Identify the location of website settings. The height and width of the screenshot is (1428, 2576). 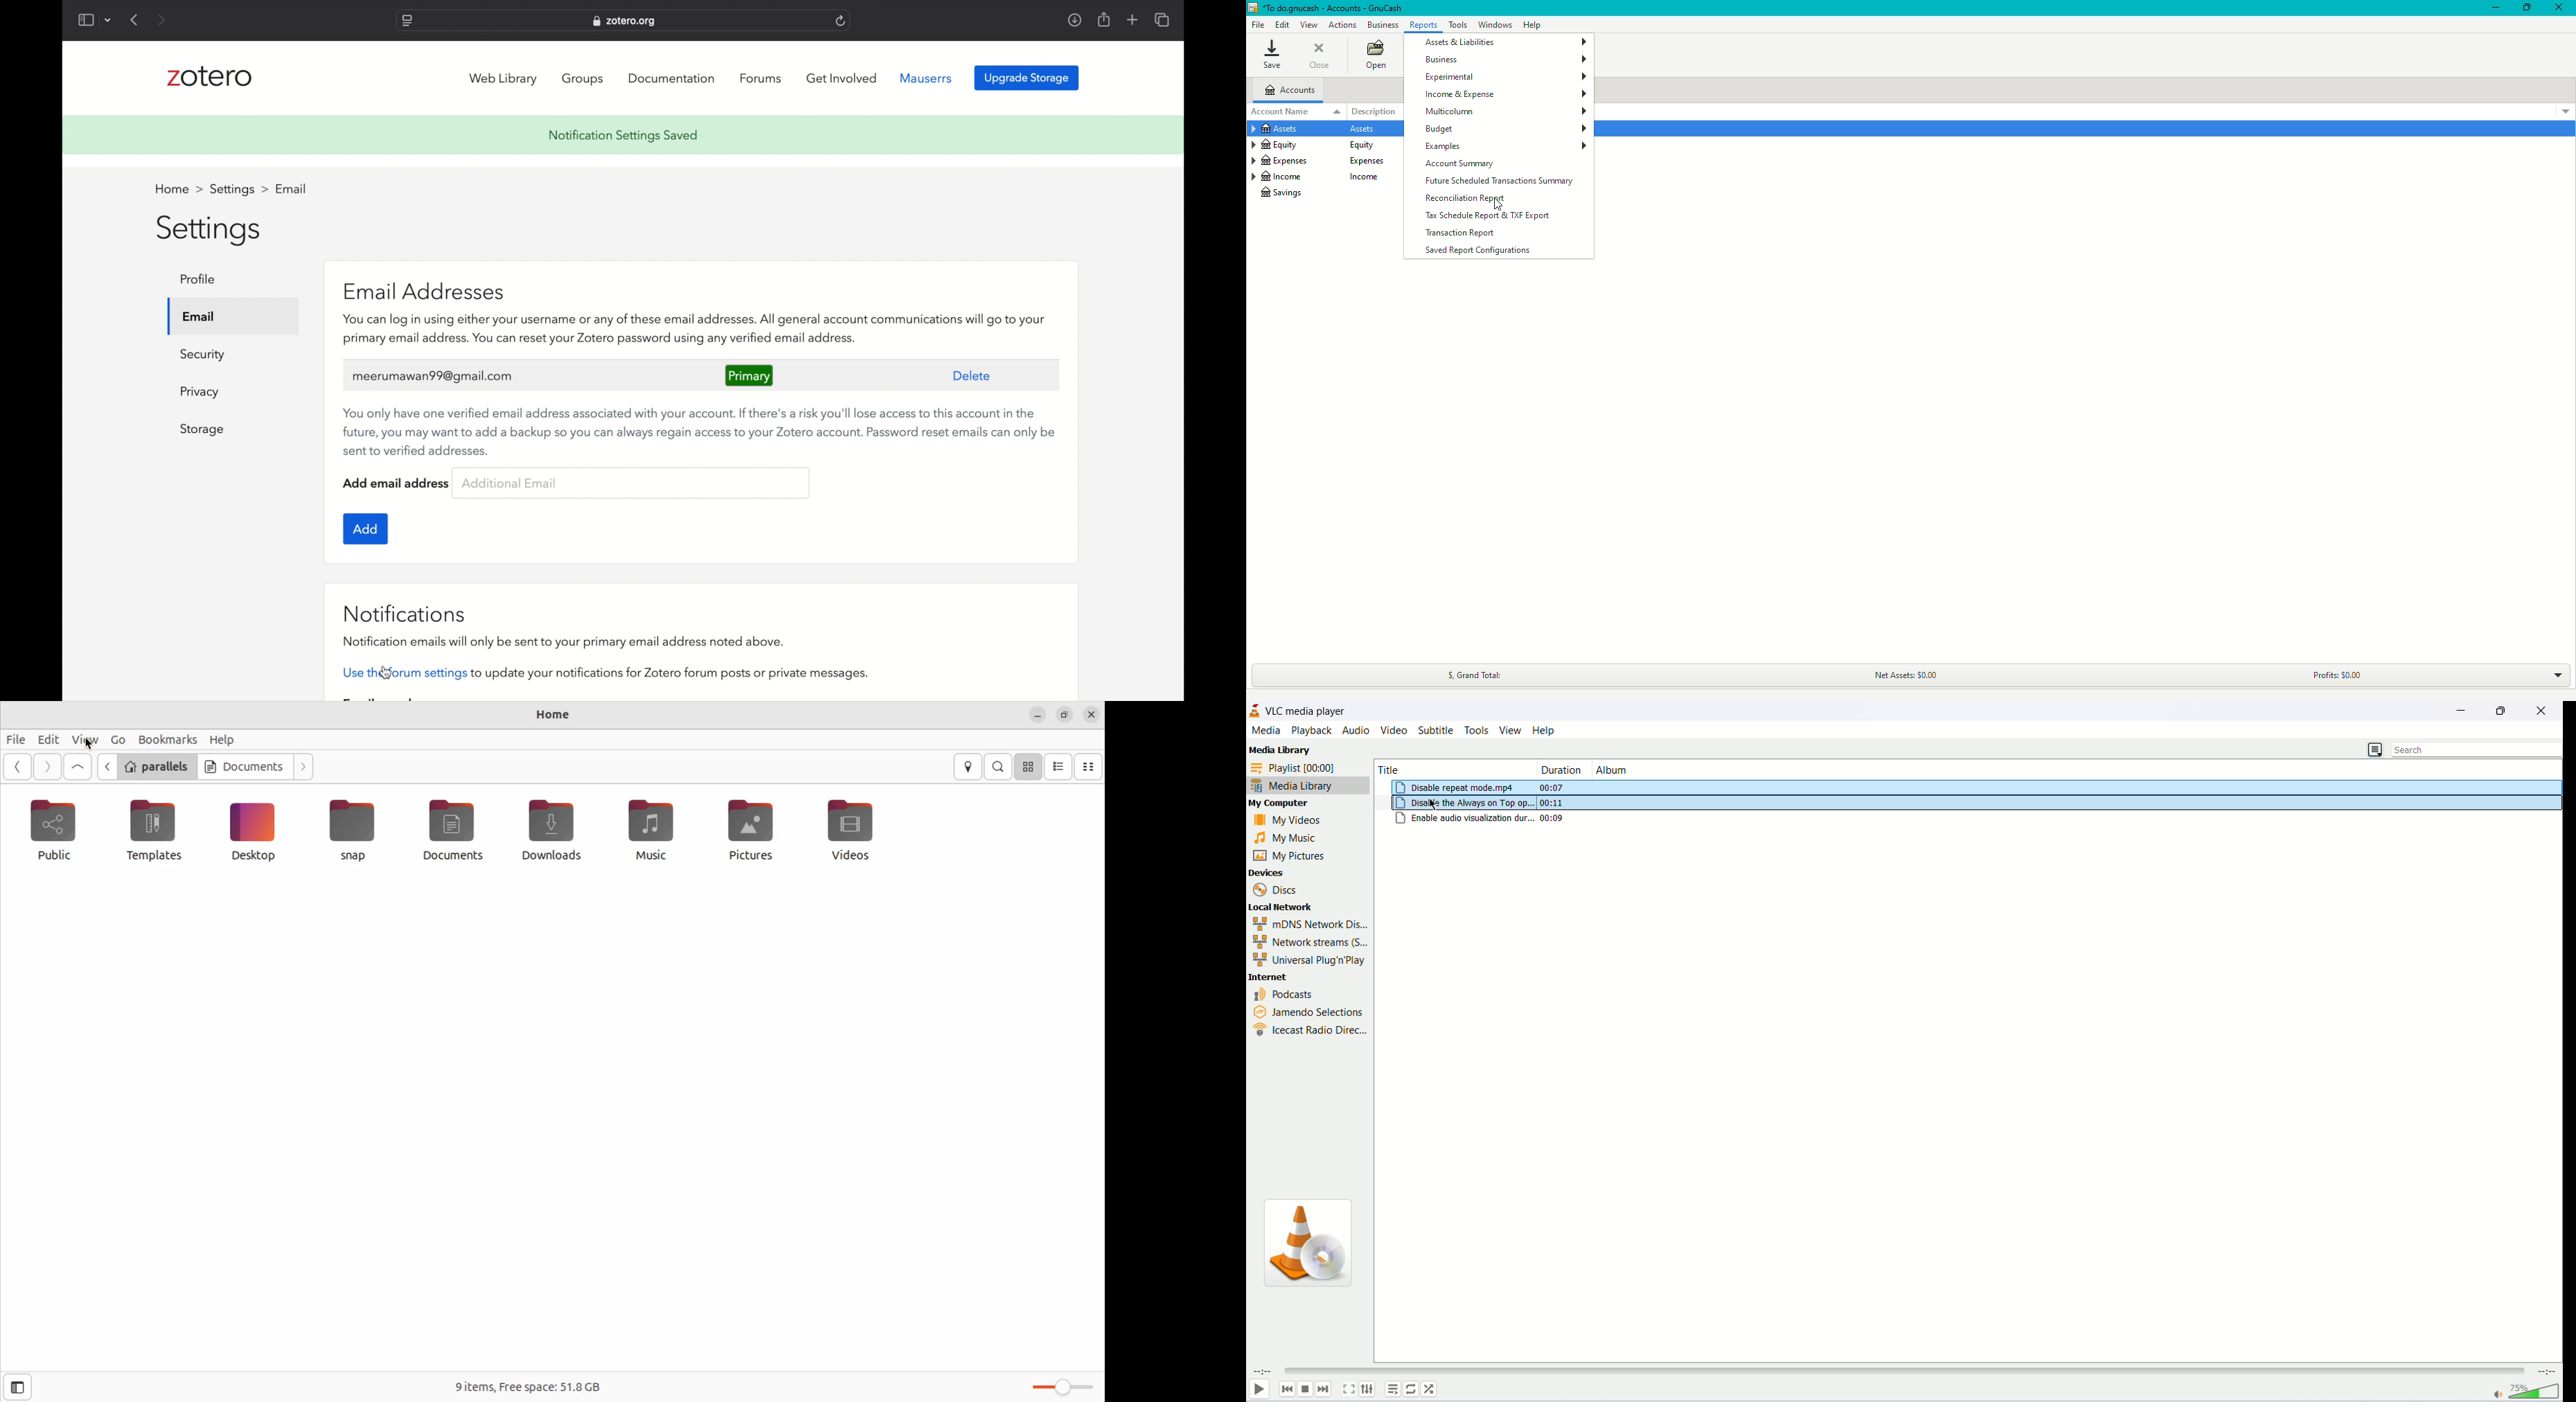
(406, 21).